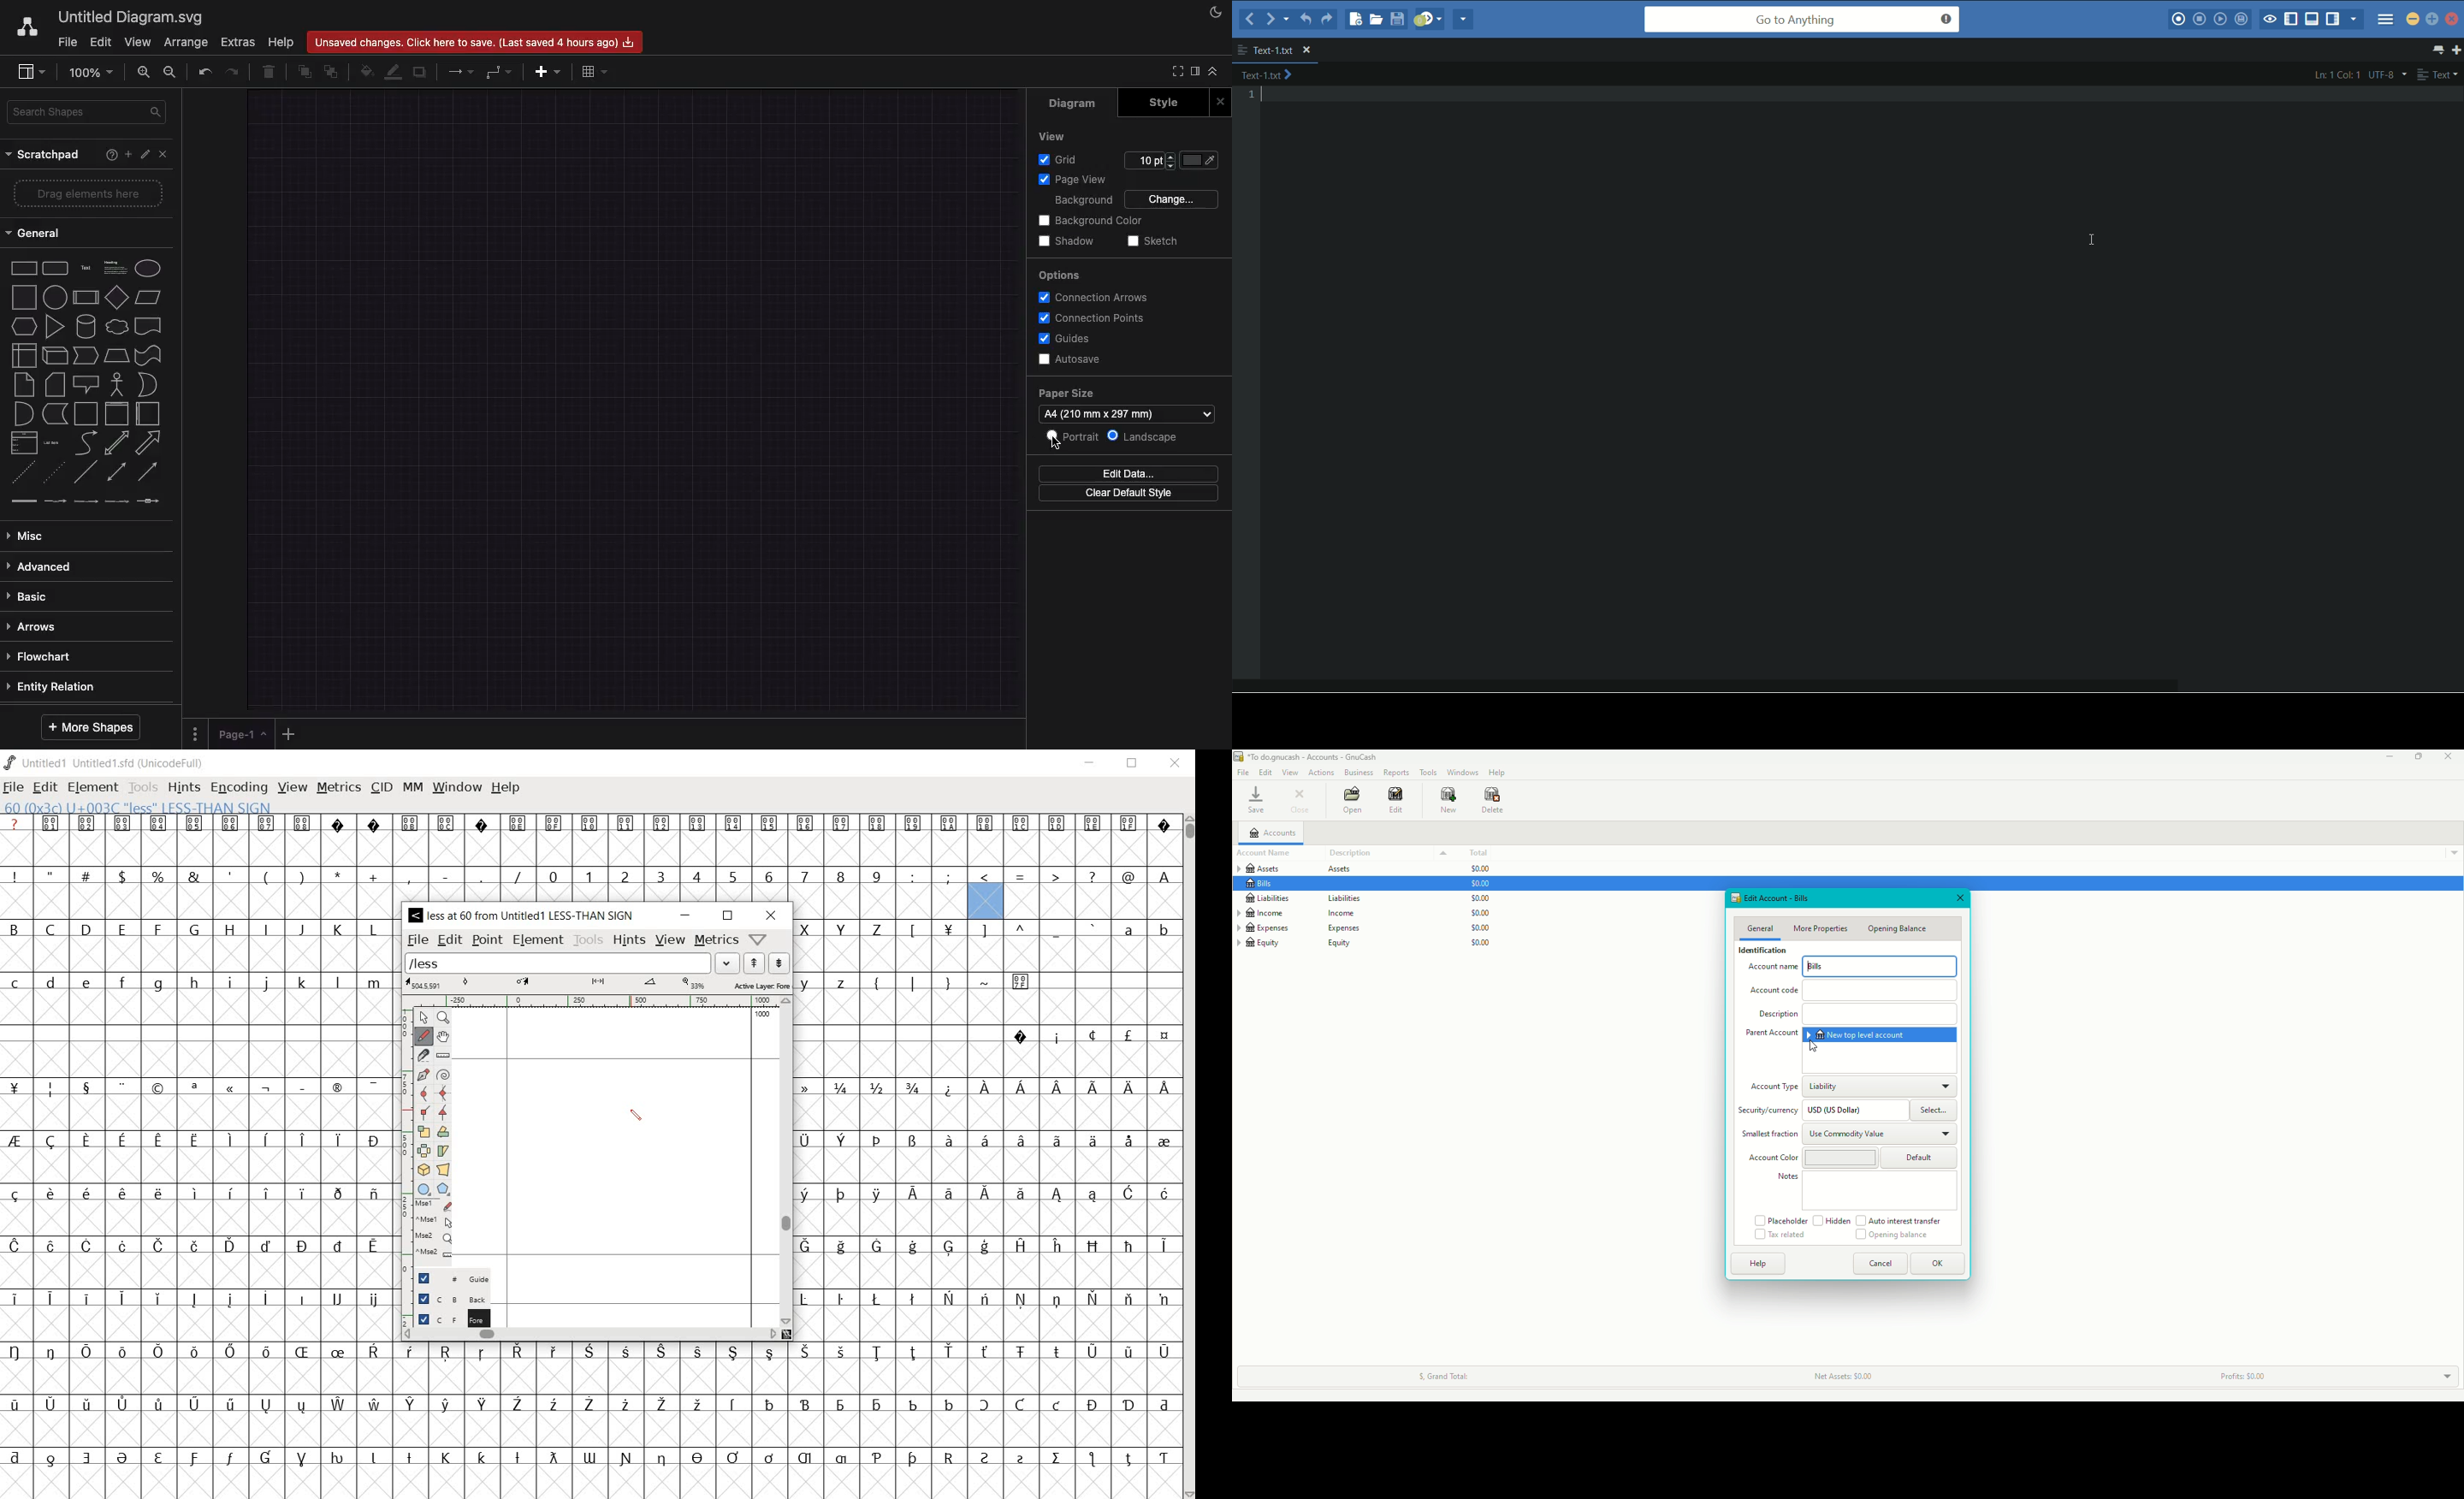 The image size is (2464, 1512). What do you see at coordinates (143, 786) in the screenshot?
I see `tools` at bounding box center [143, 786].